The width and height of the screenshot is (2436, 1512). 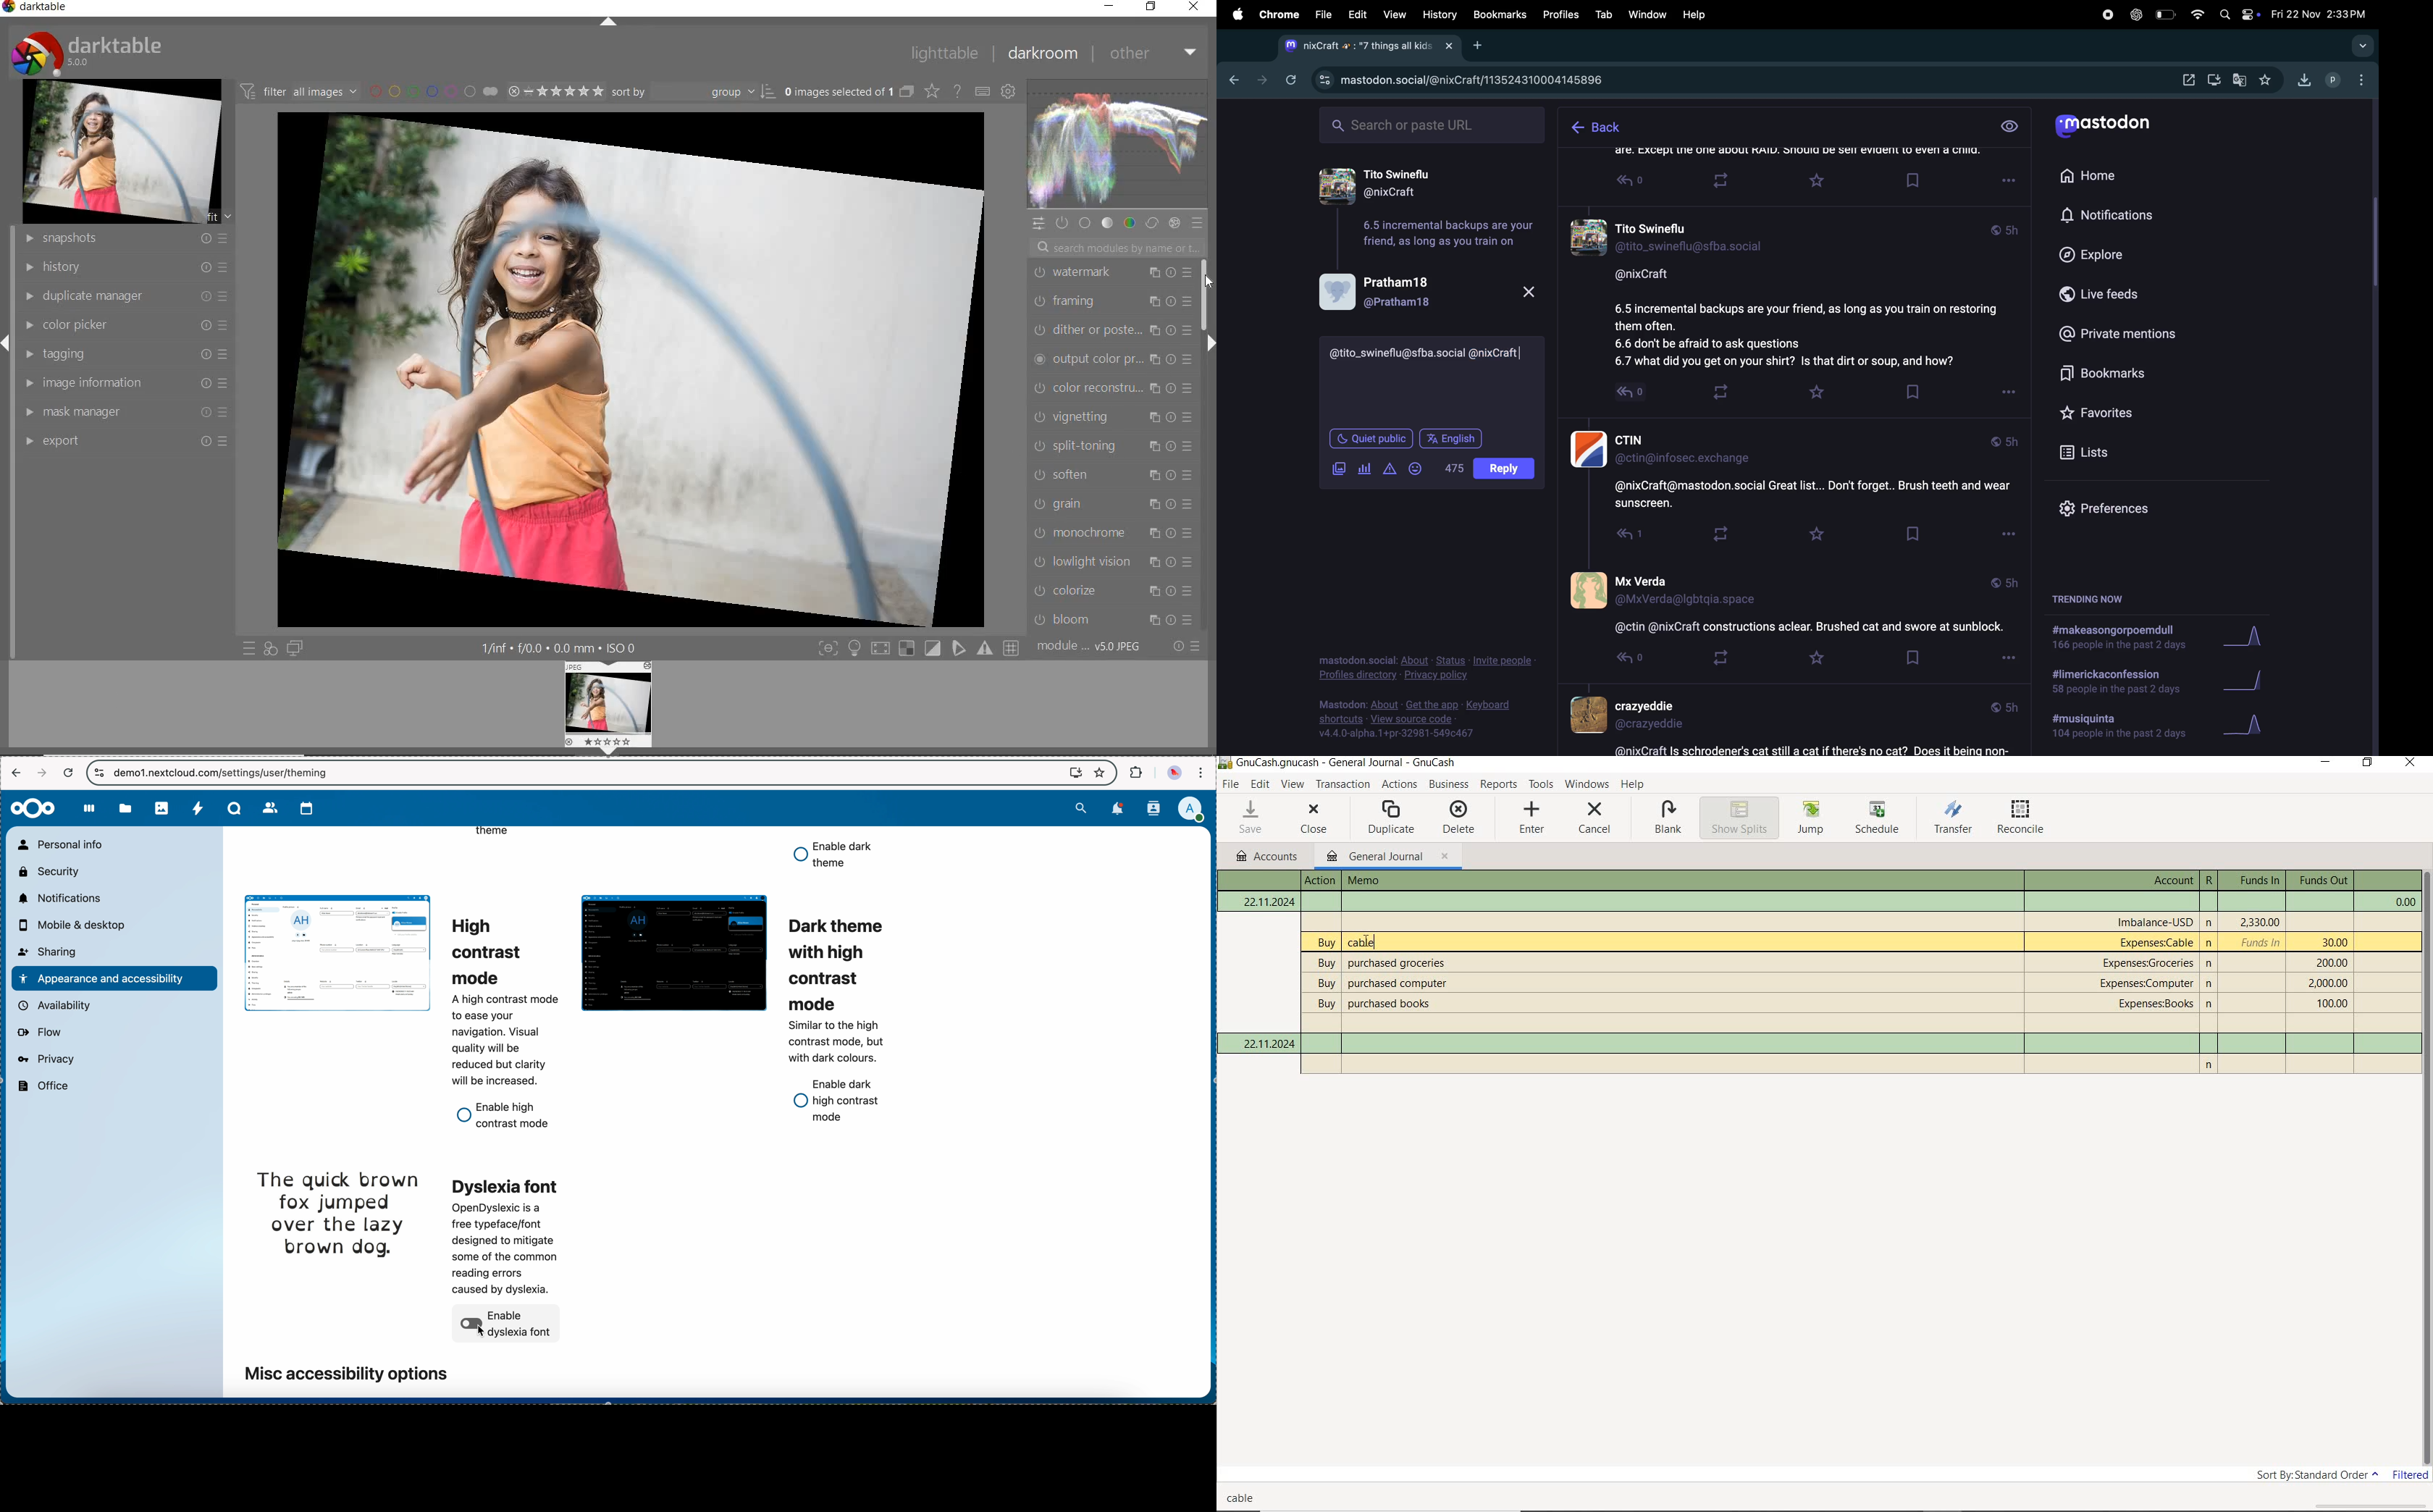 I want to click on files, so click(x=1322, y=12).